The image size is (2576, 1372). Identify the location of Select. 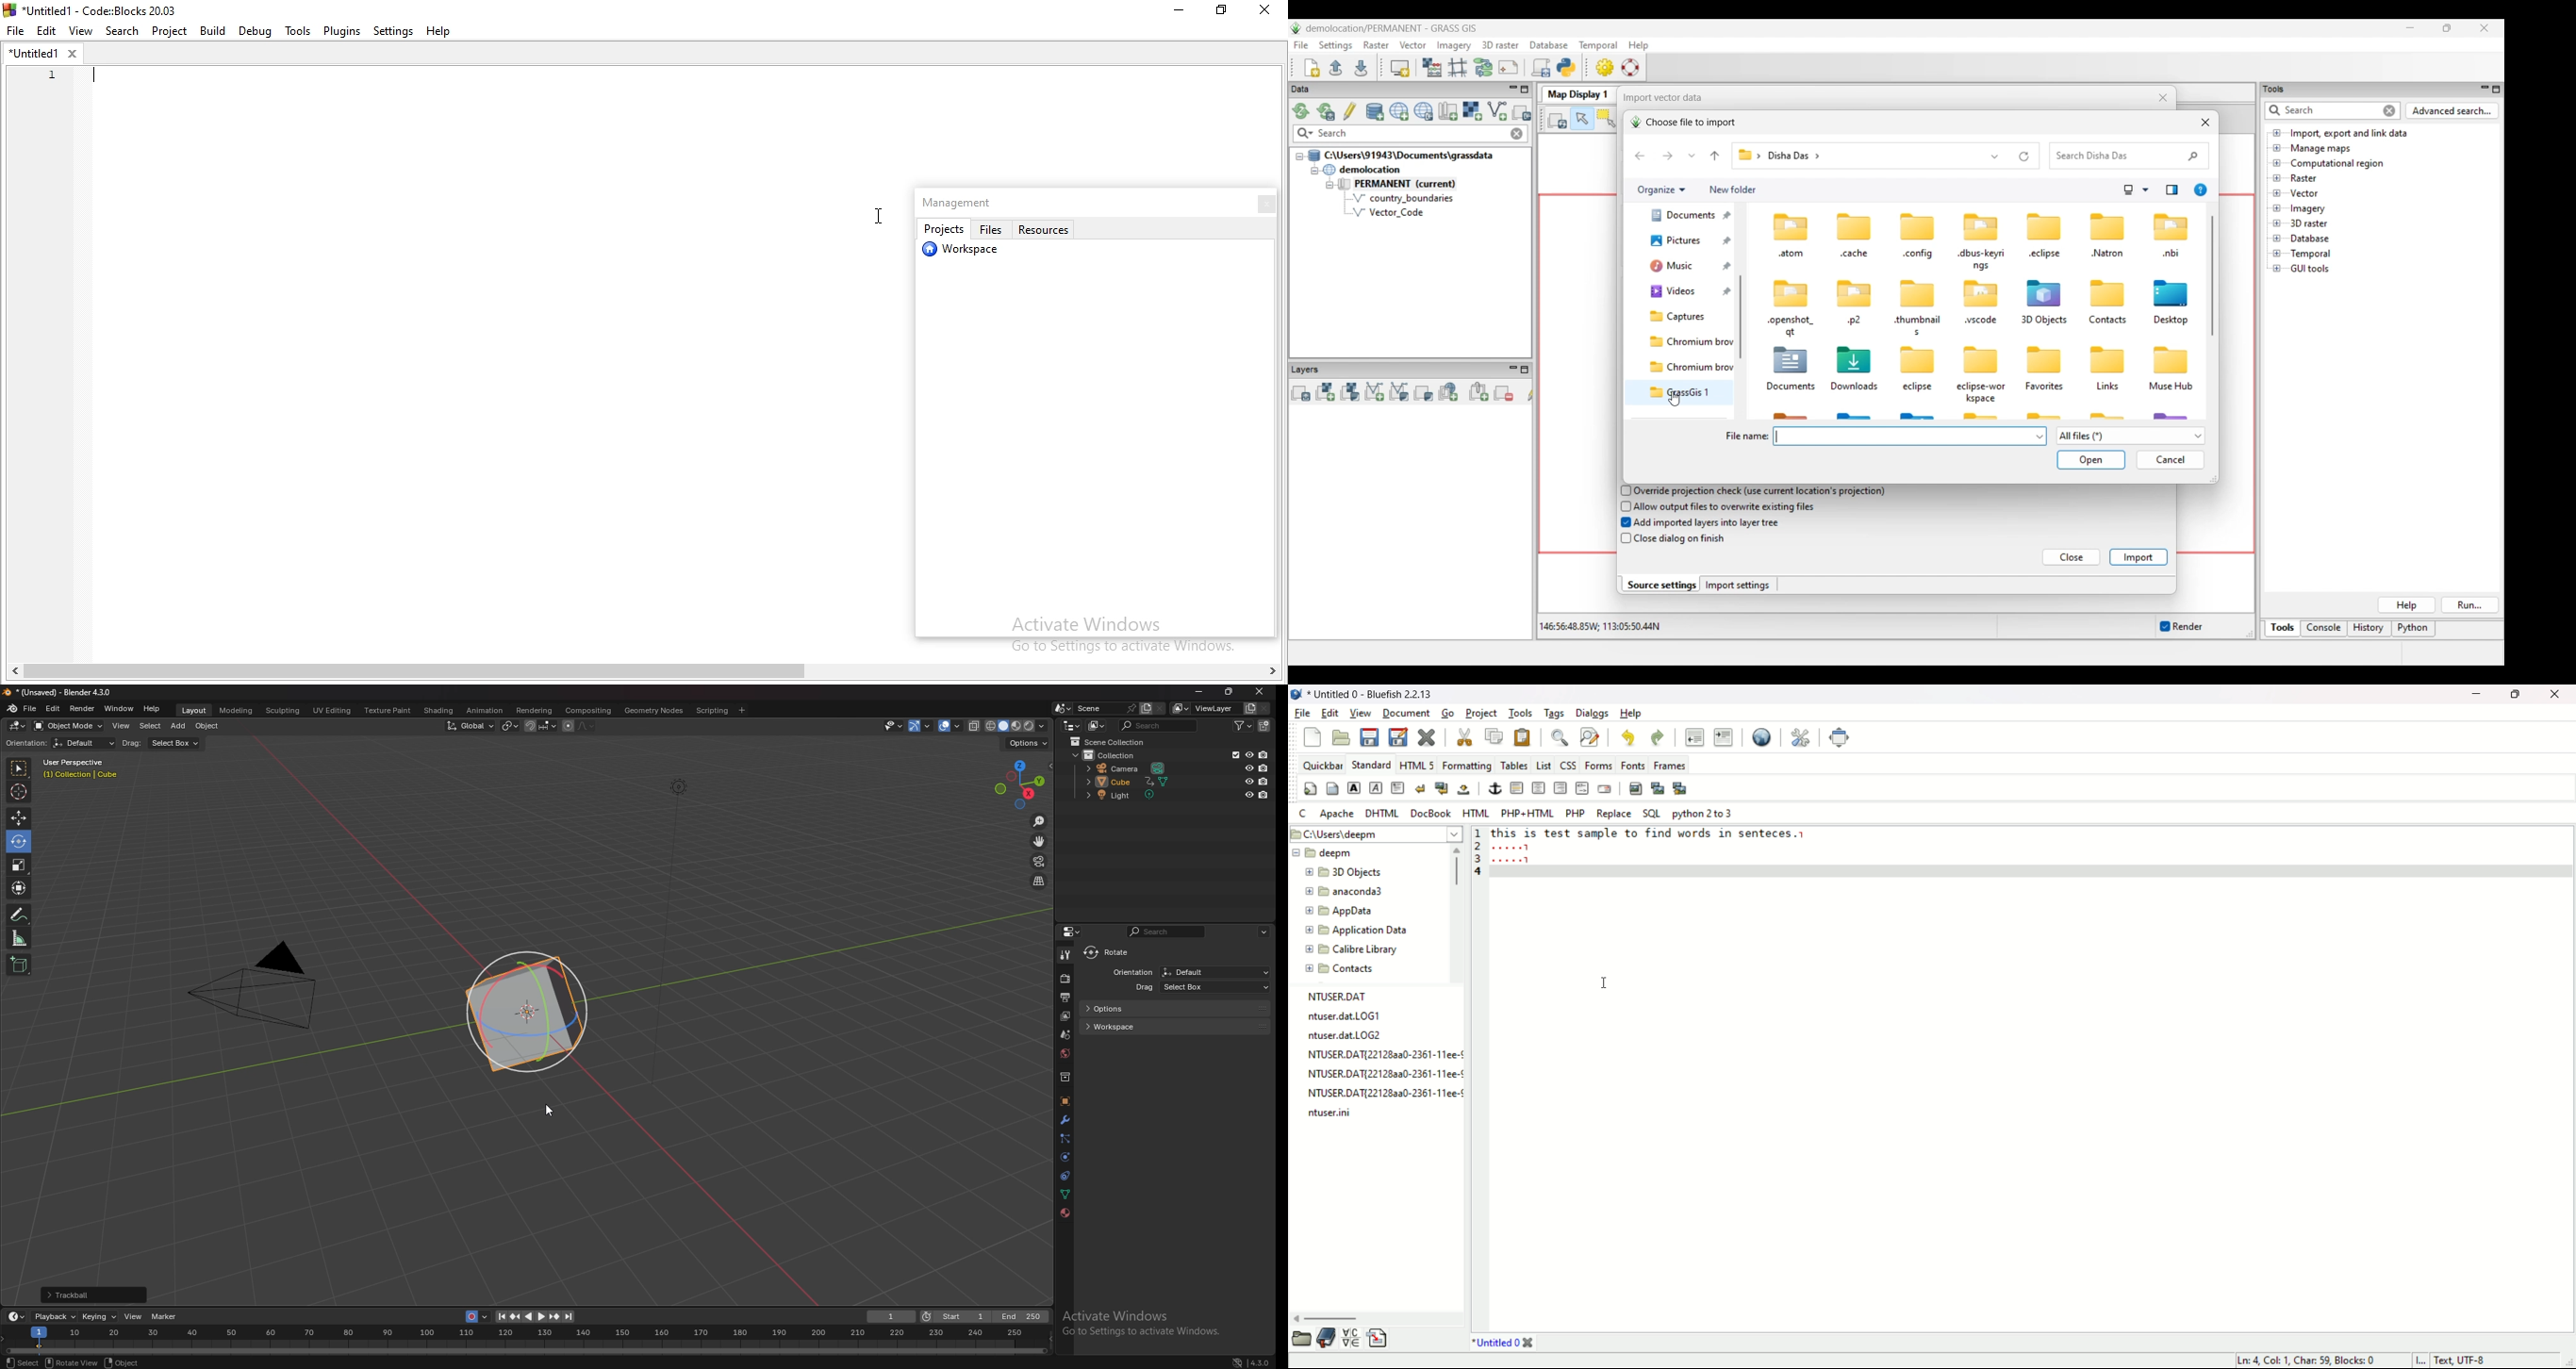
(23, 1362).